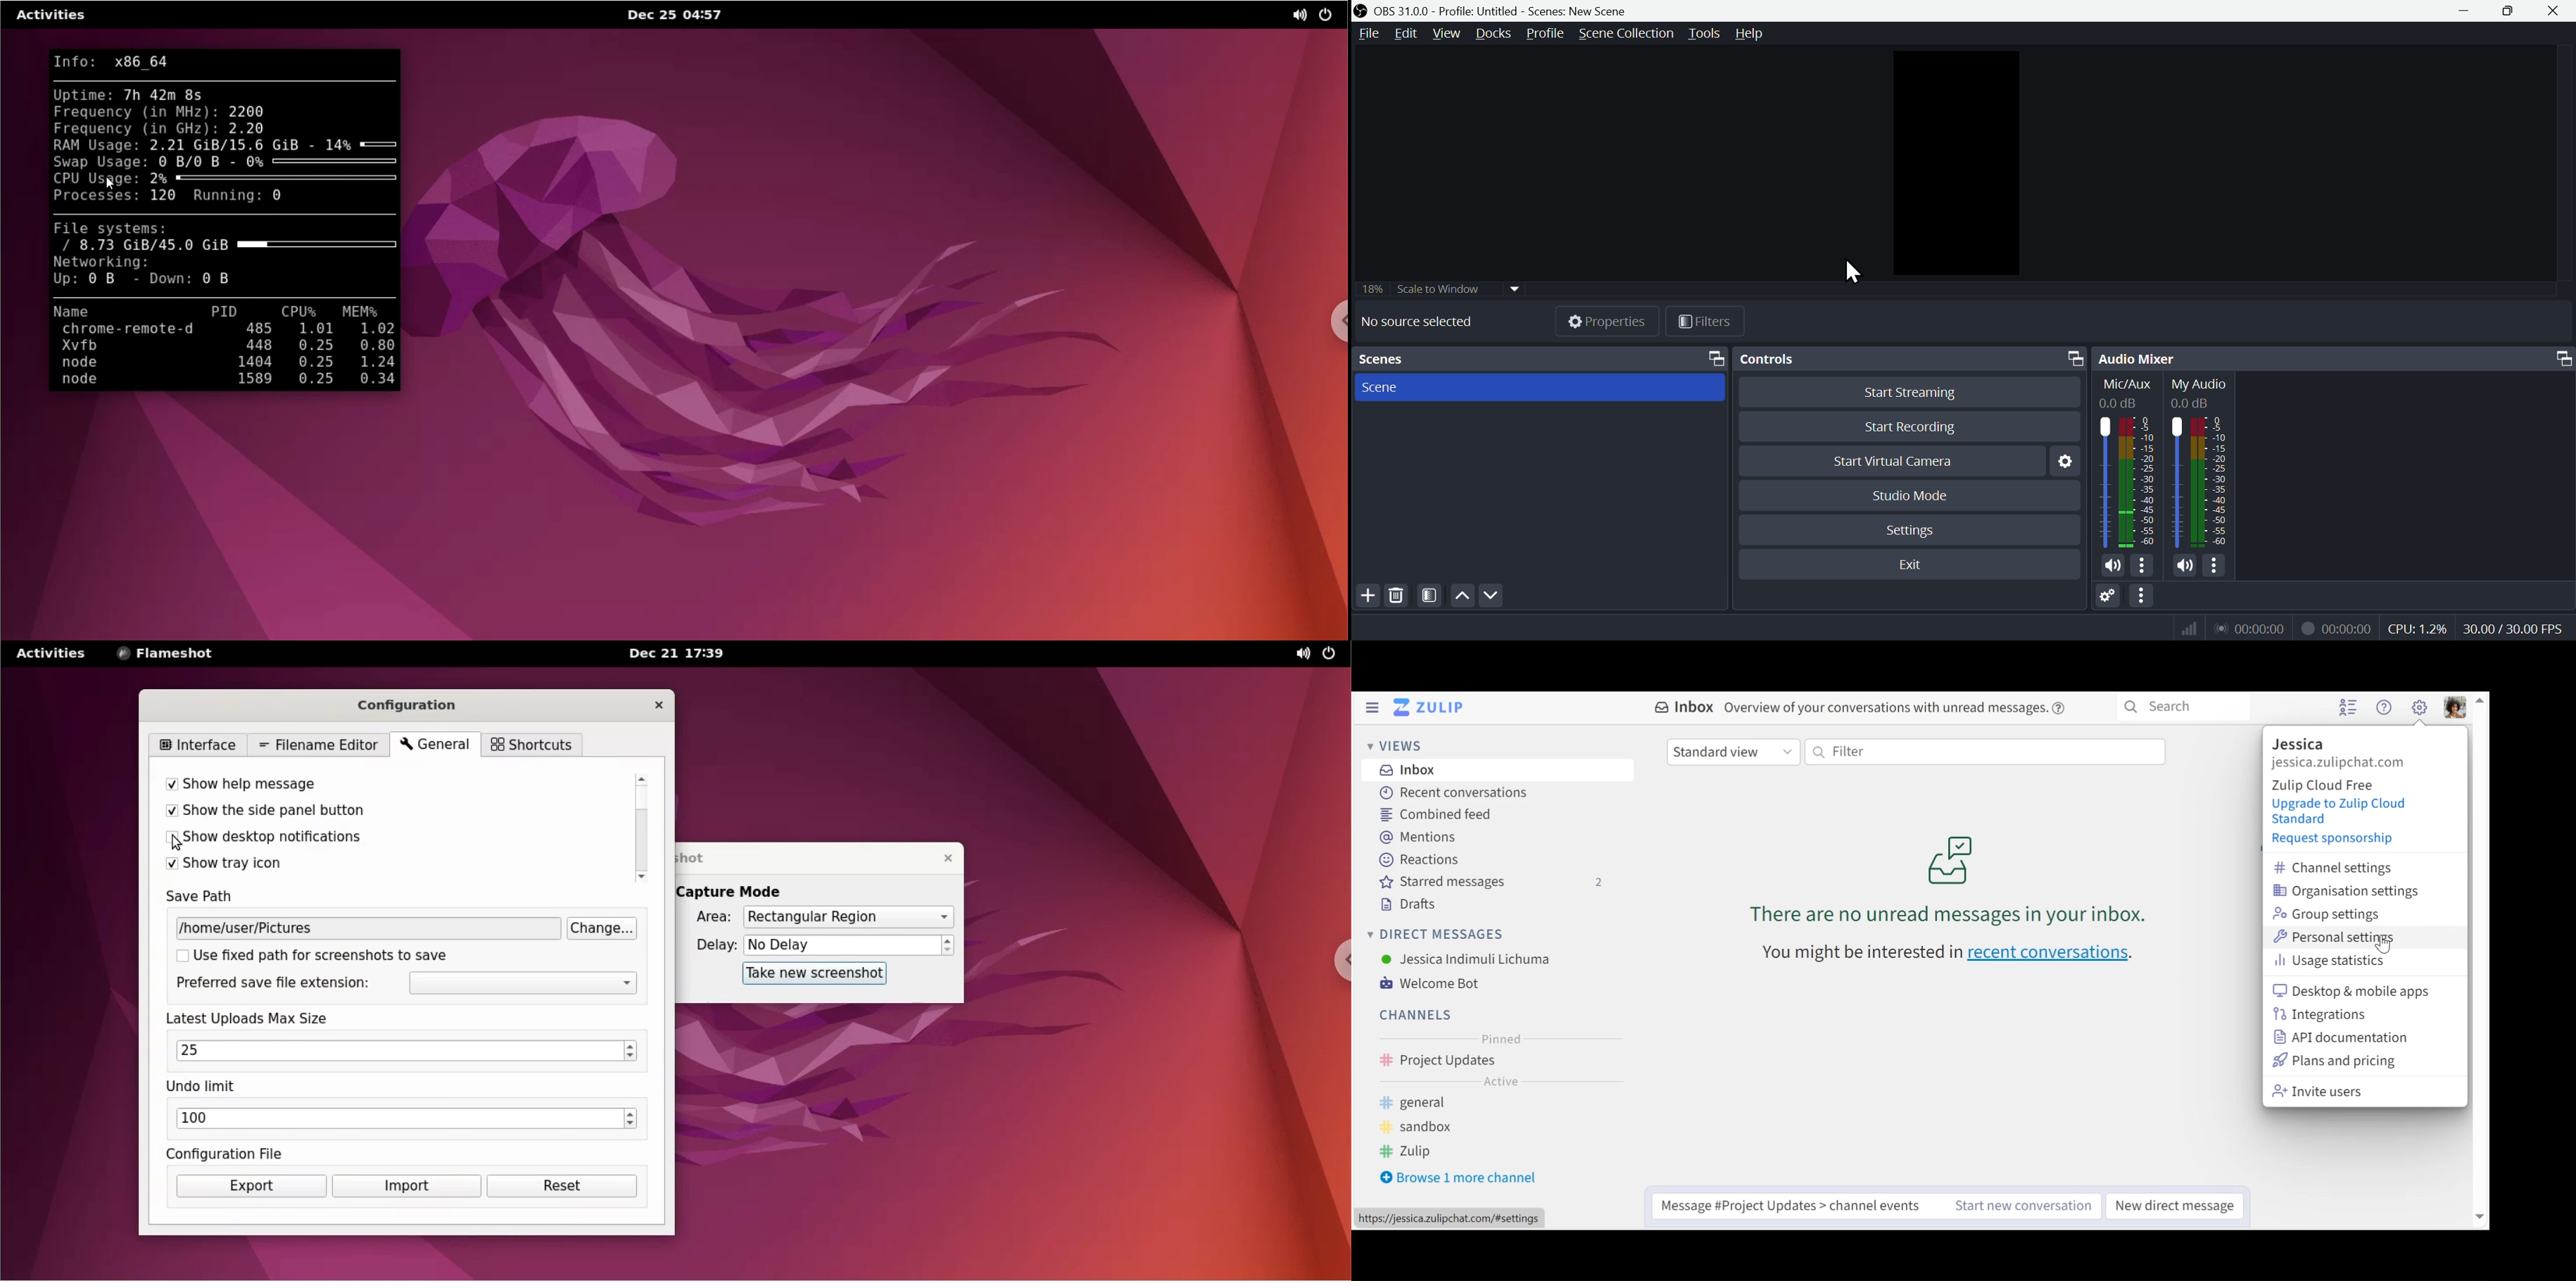 The height and width of the screenshot is (1288, 2576). What do you see at coordinates (1434, 815) in the screenshot?
I see `Combined Feed` at bounding box center [1434, 815].